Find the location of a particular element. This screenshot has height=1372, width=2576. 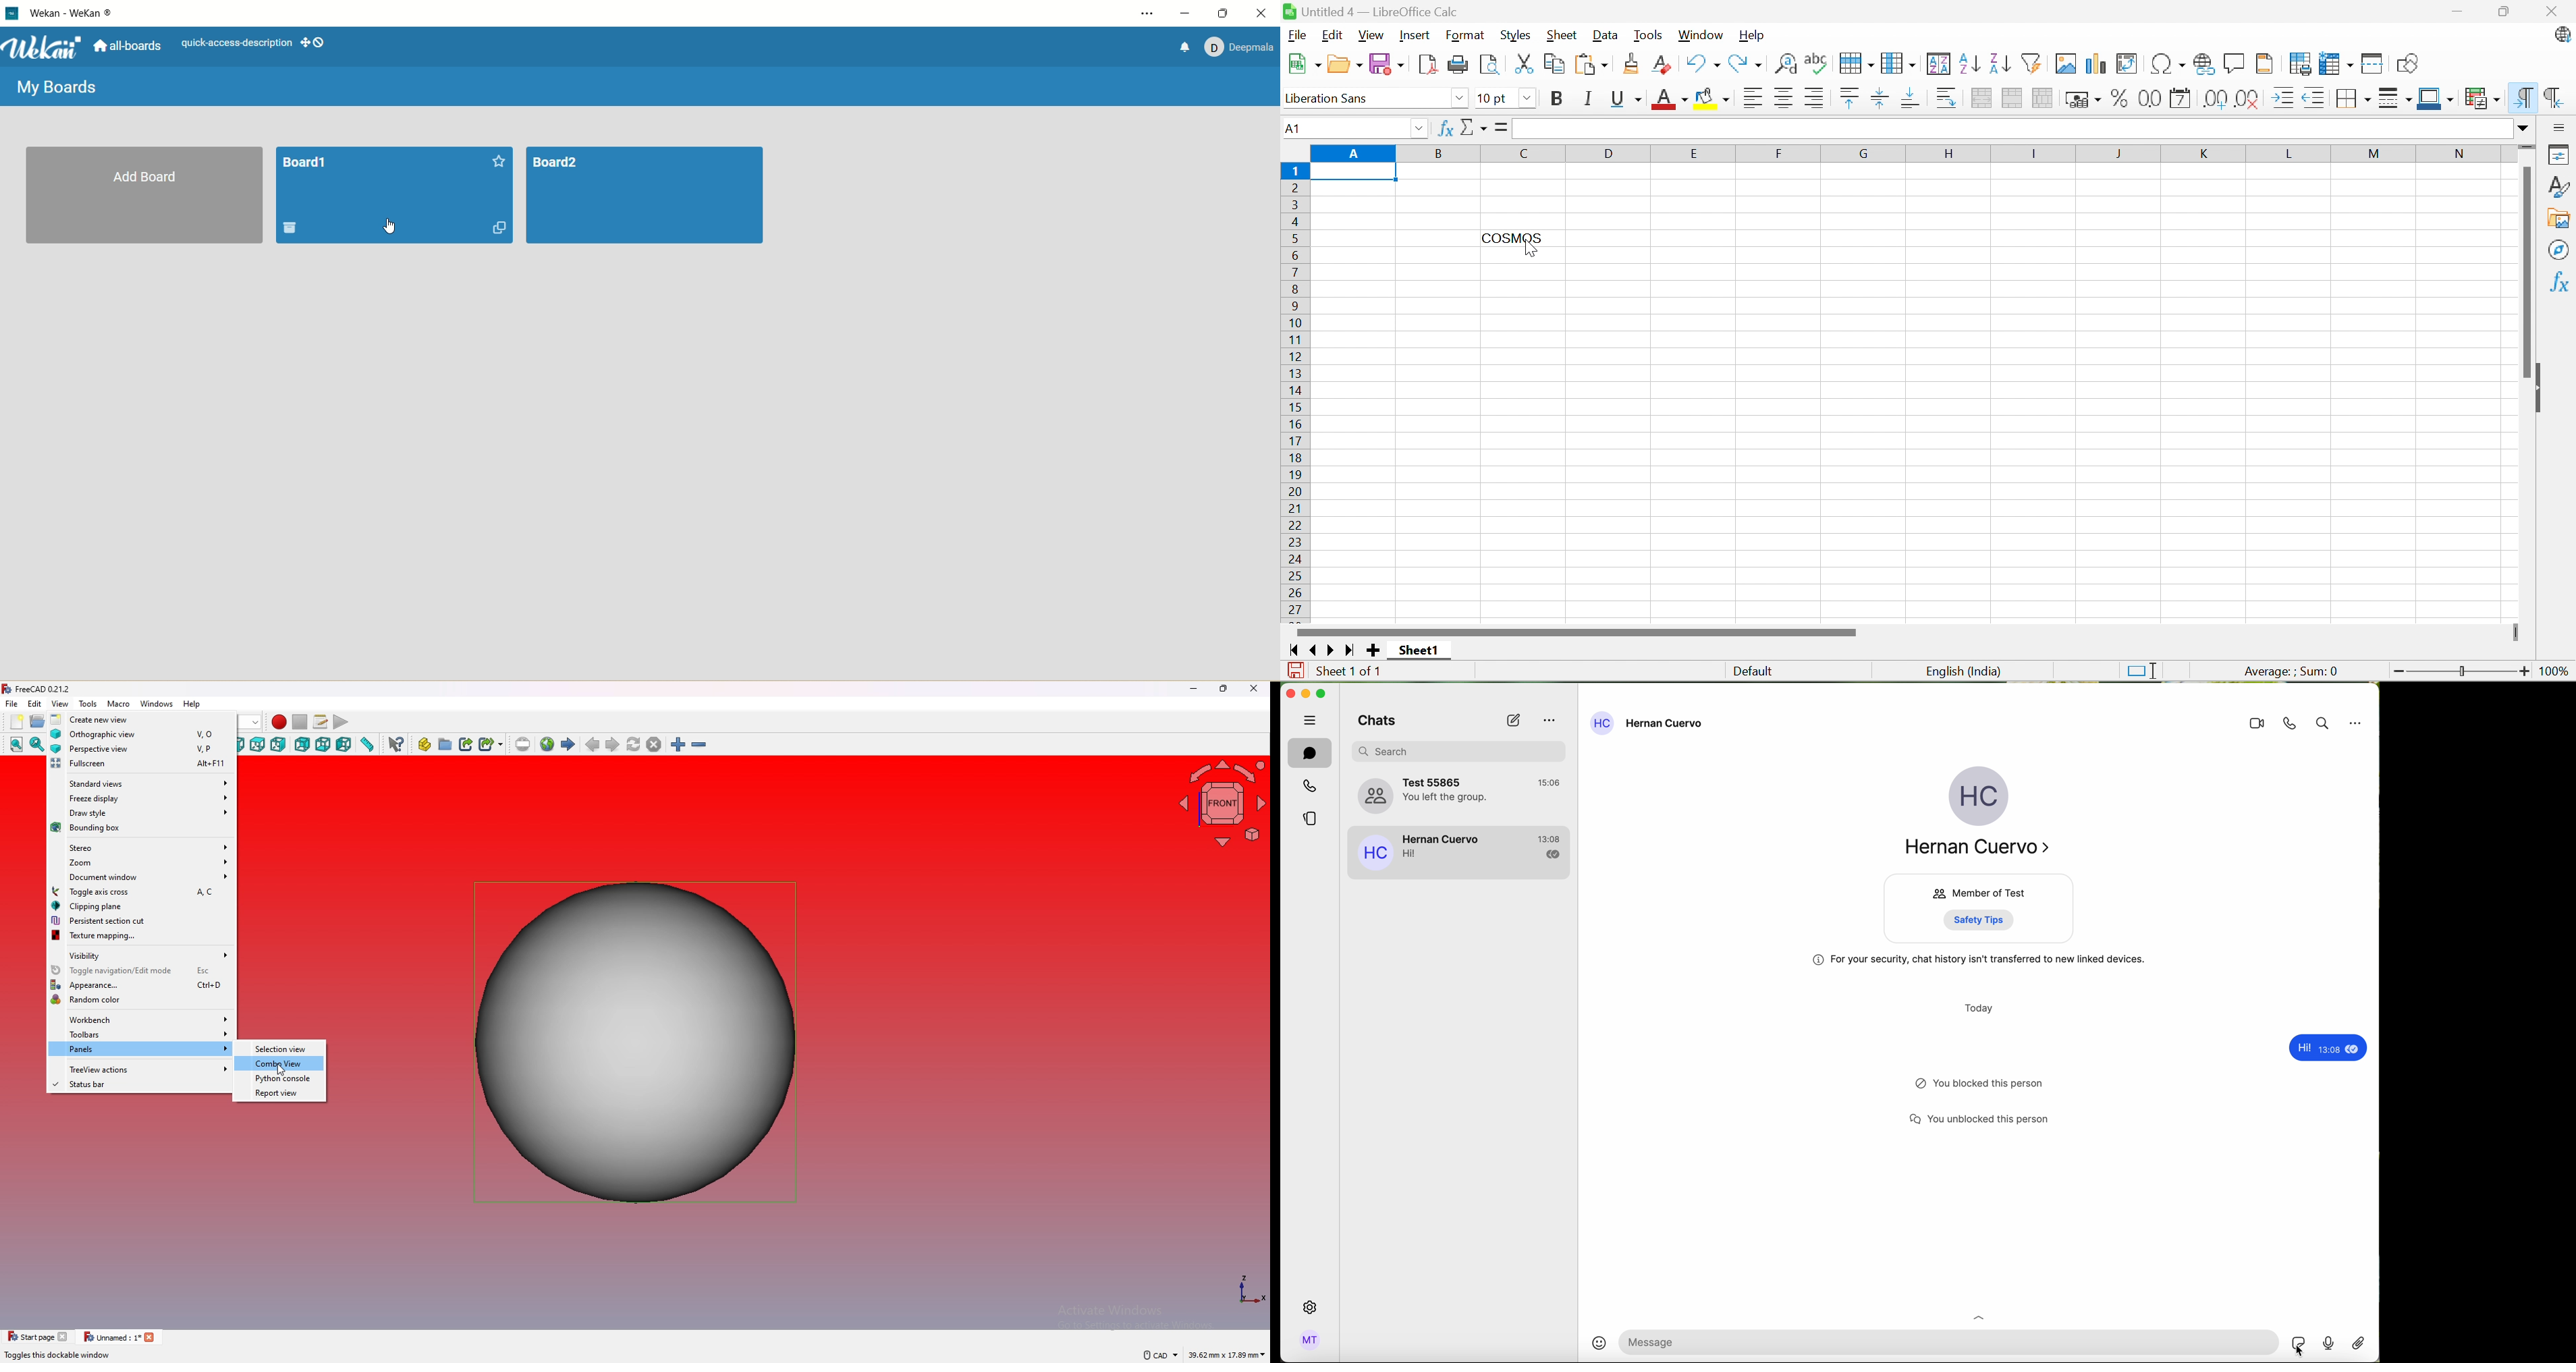

Zoom In is located at coordinates (2526, 670).